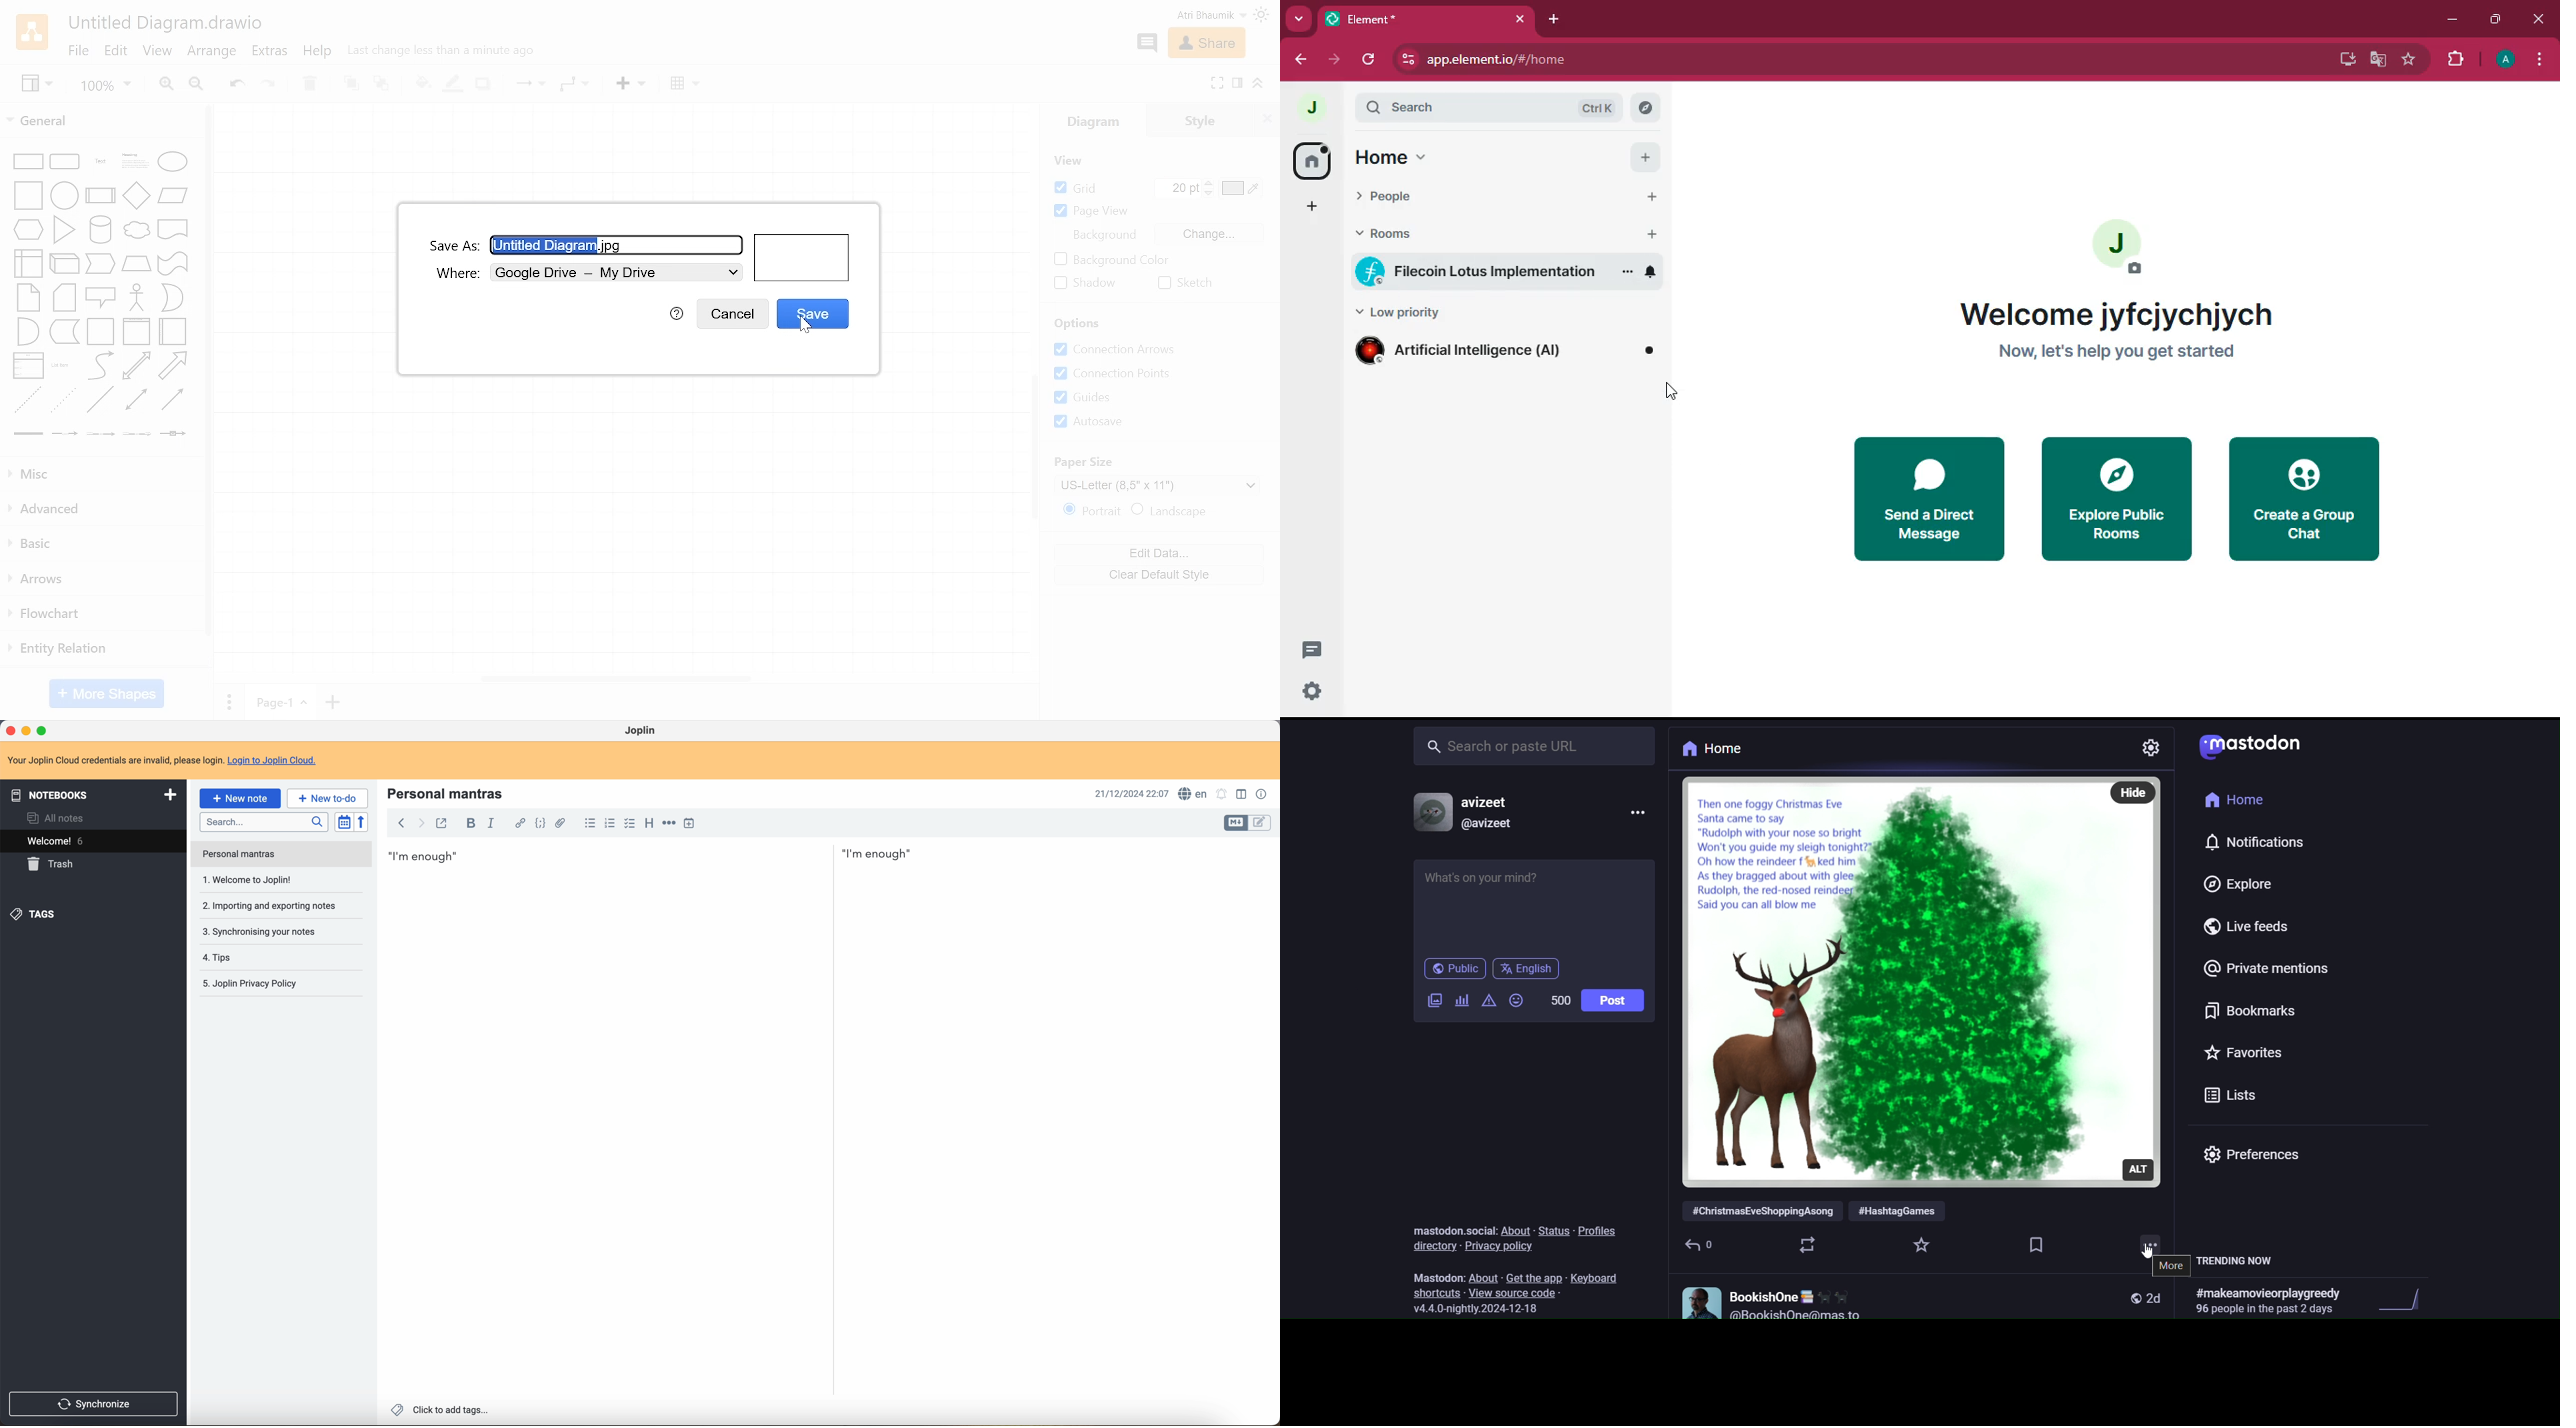 The height and width of the screenshot is (1428, 2576). I want to click on Change background, so click(1208, 234).